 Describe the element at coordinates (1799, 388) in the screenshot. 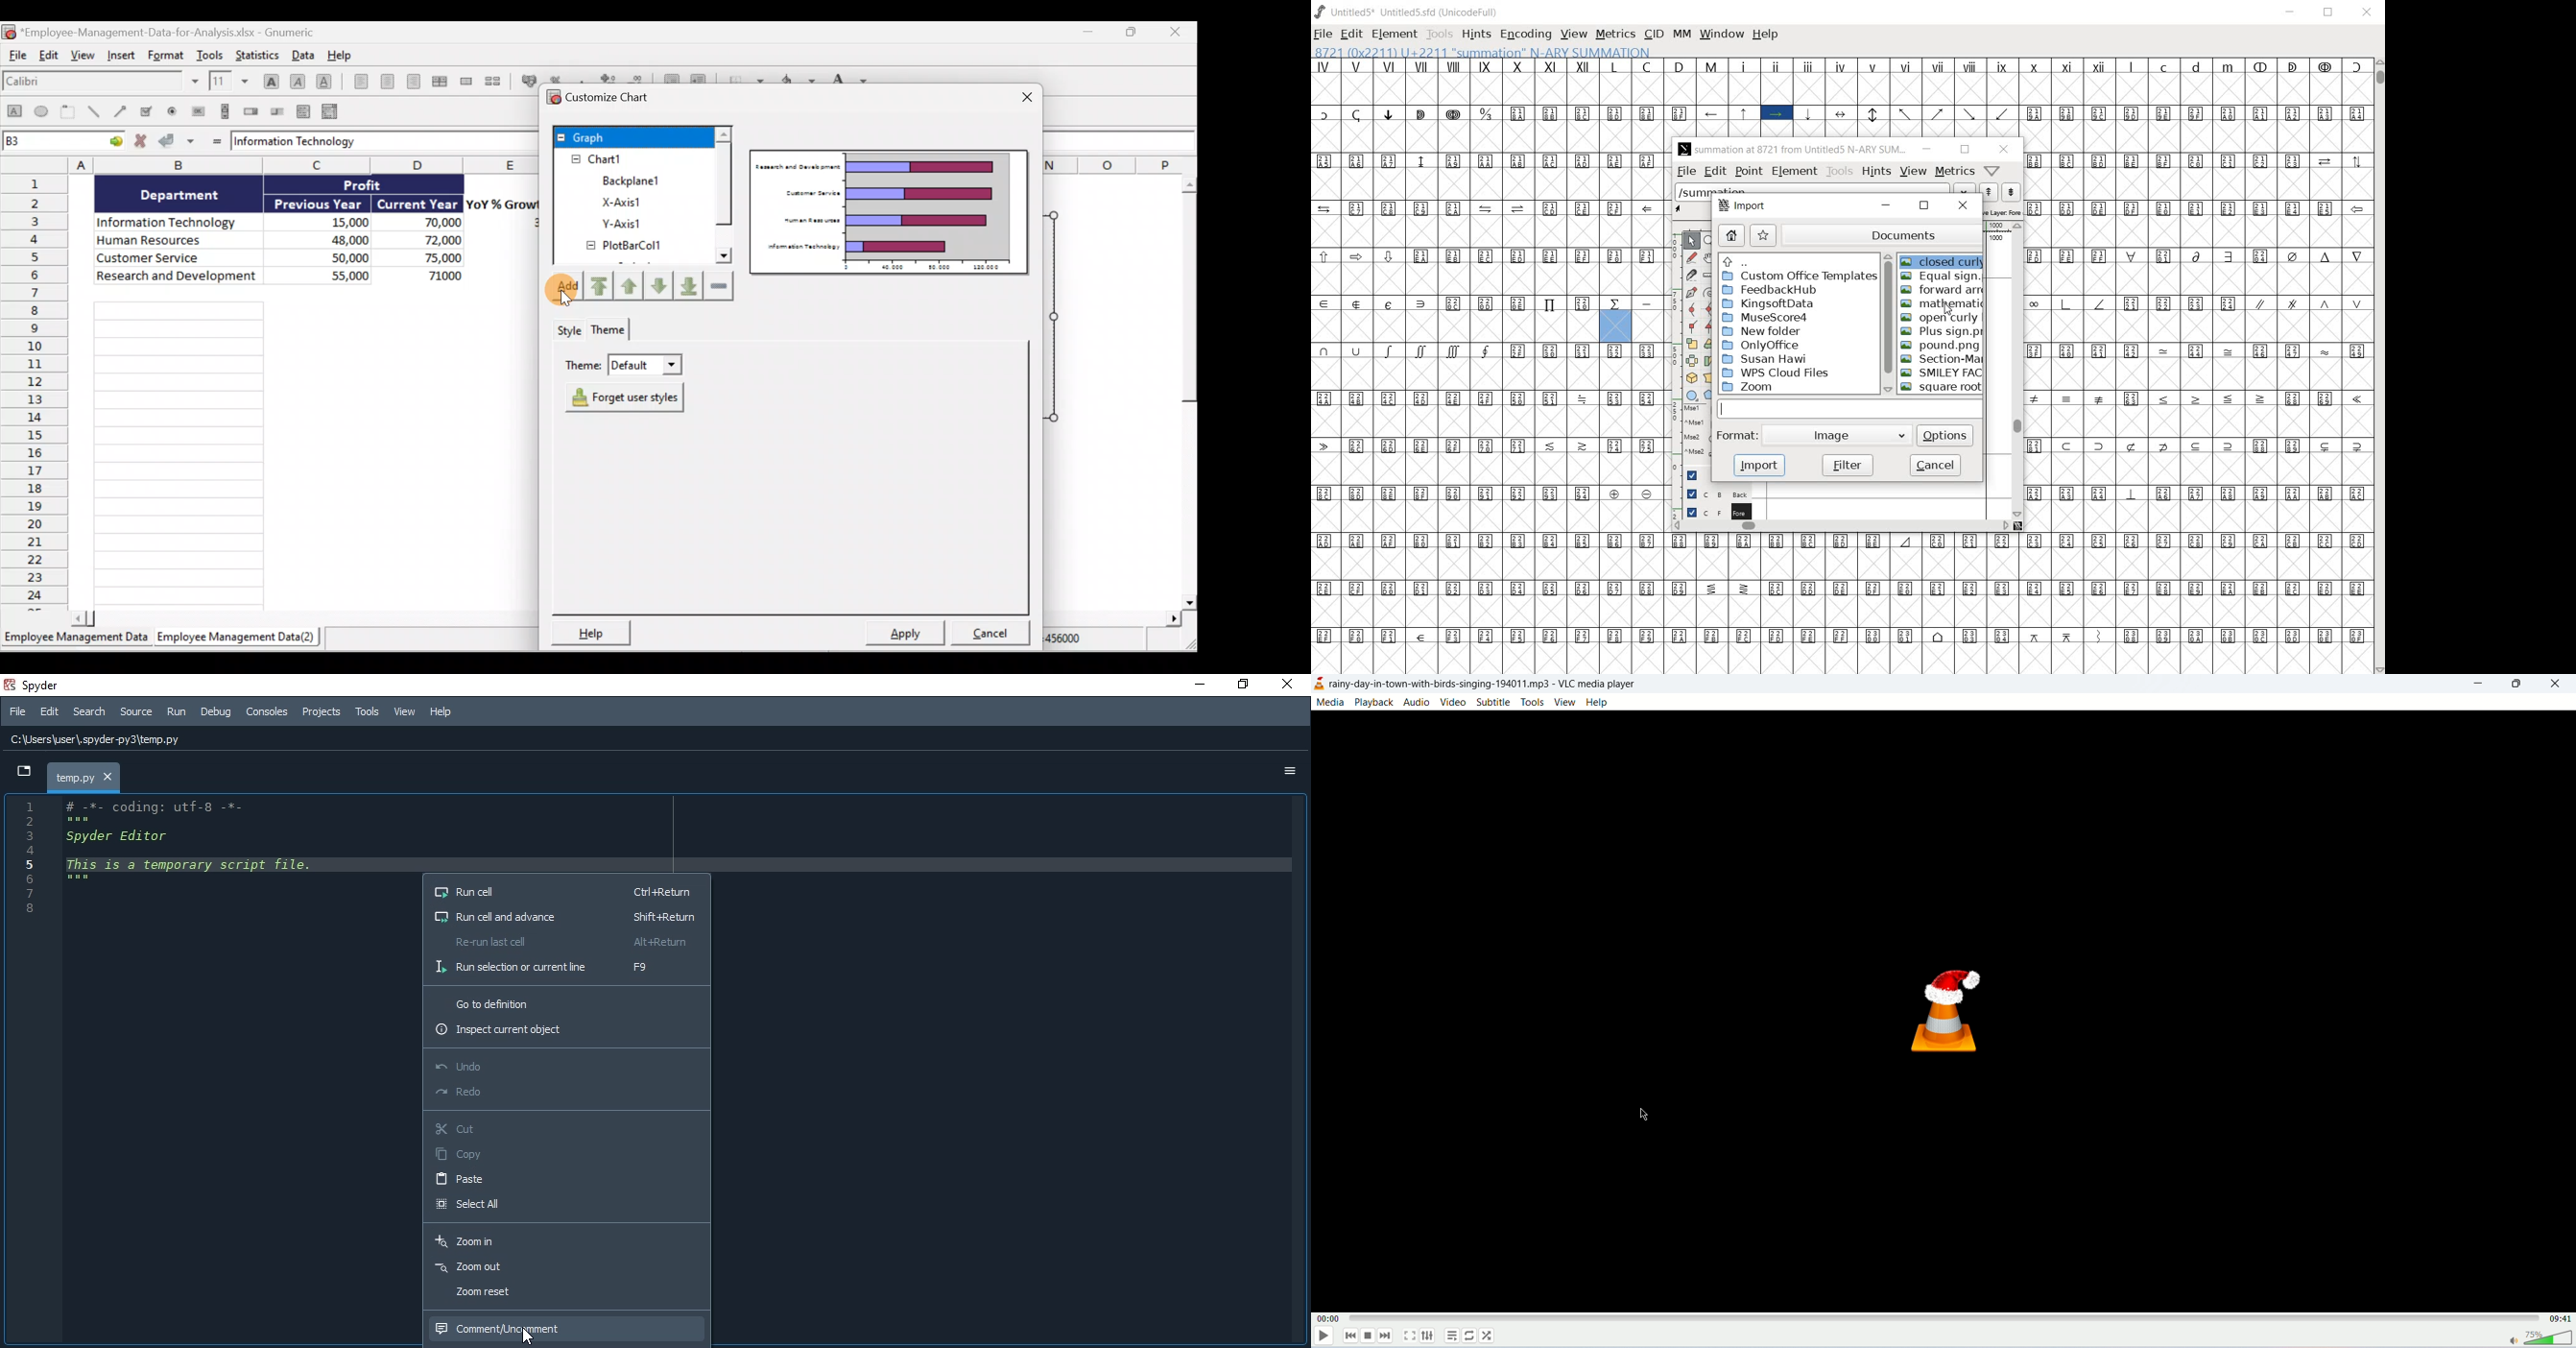

I see `zoom` at that location.